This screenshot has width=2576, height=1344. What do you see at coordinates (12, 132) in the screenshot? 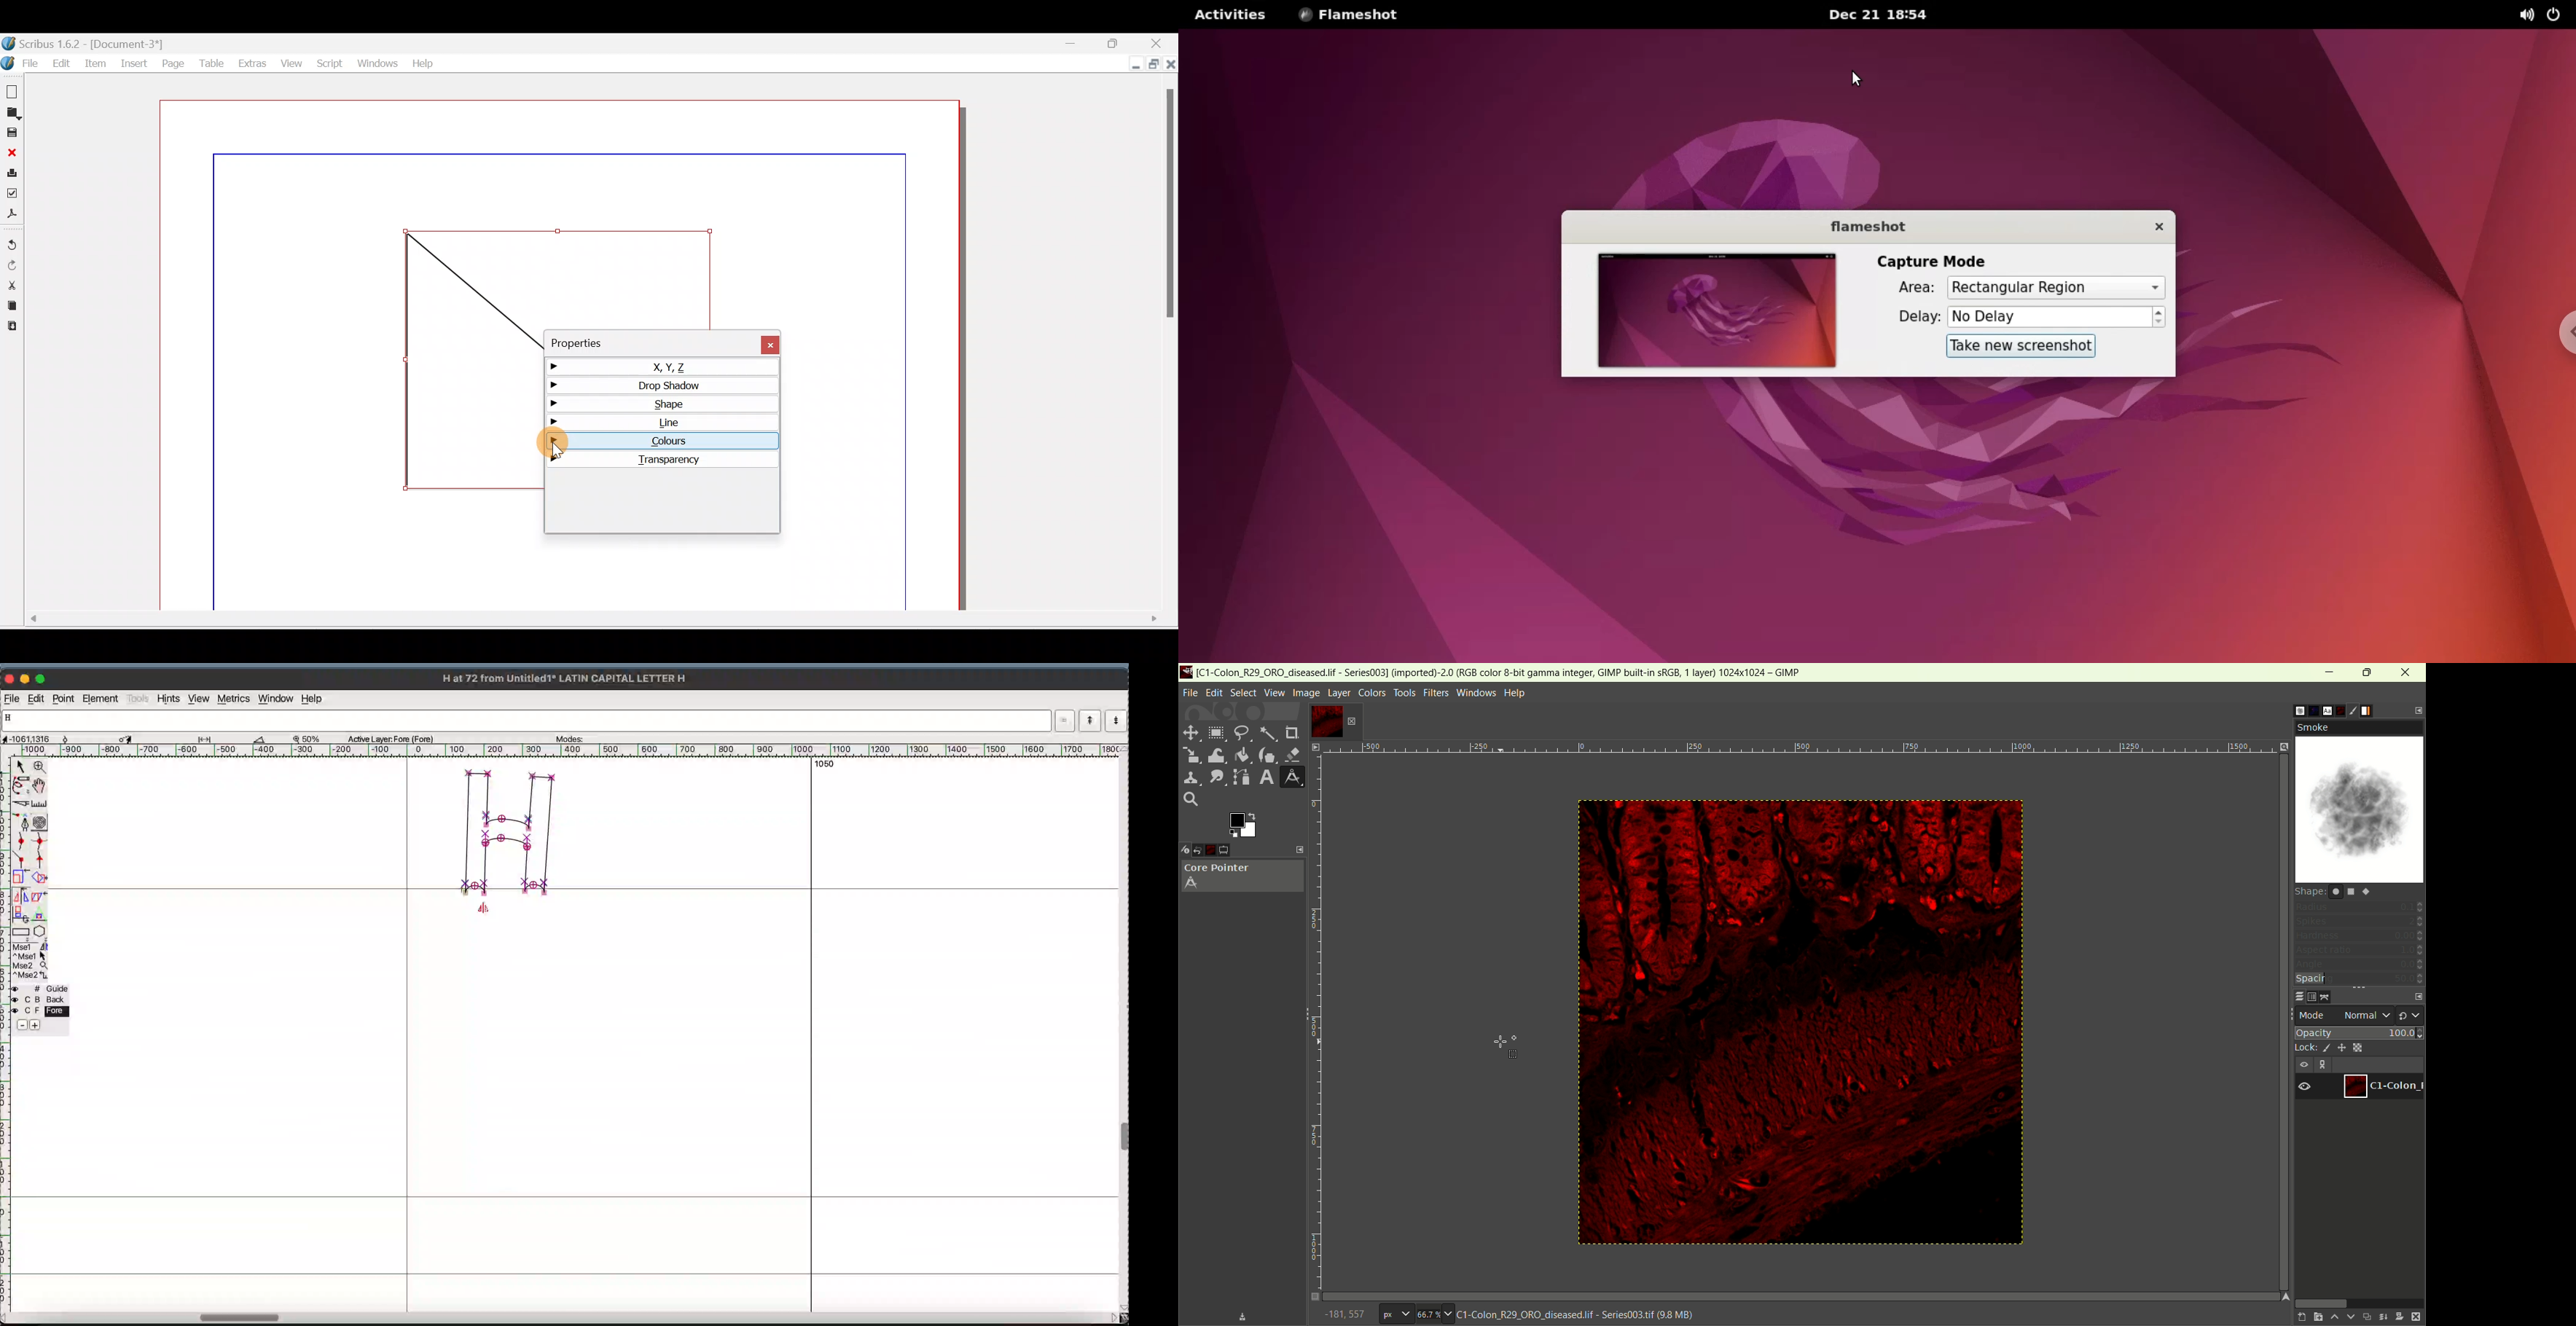
I see `Save` at bounding box center [12, 132].